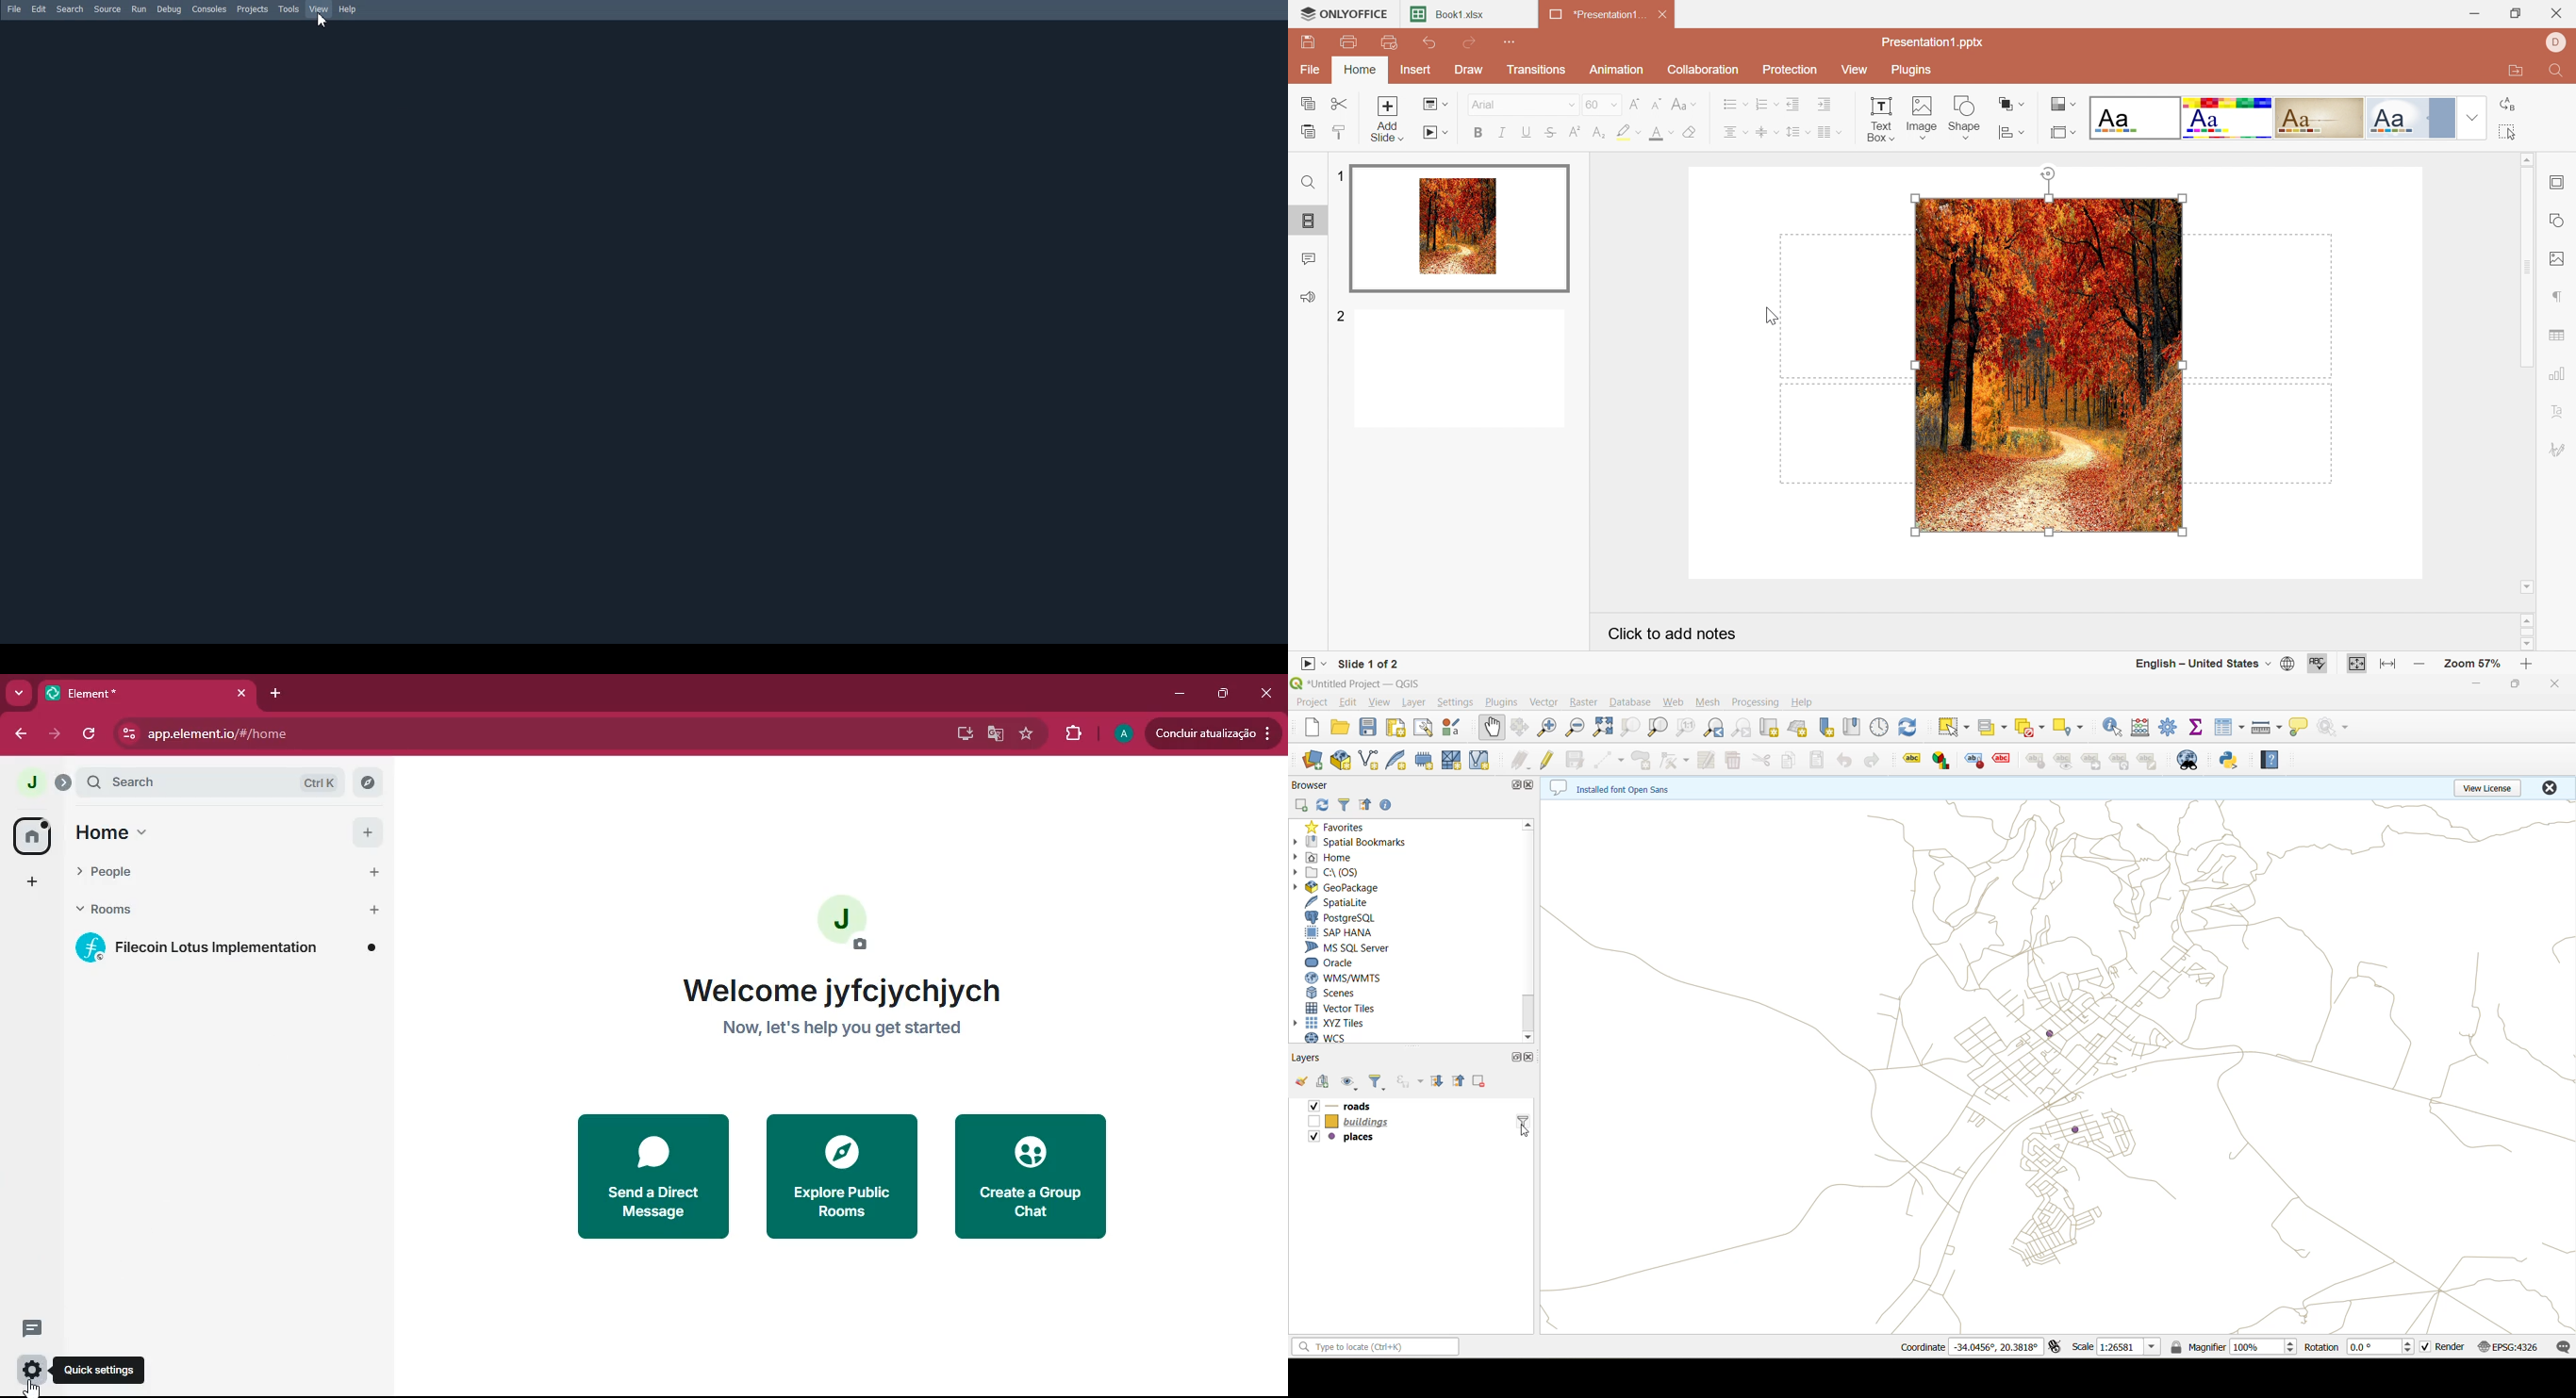  Describe the element at coordinates (1478, 135) in the screenshot. I see `Bold` at that location.